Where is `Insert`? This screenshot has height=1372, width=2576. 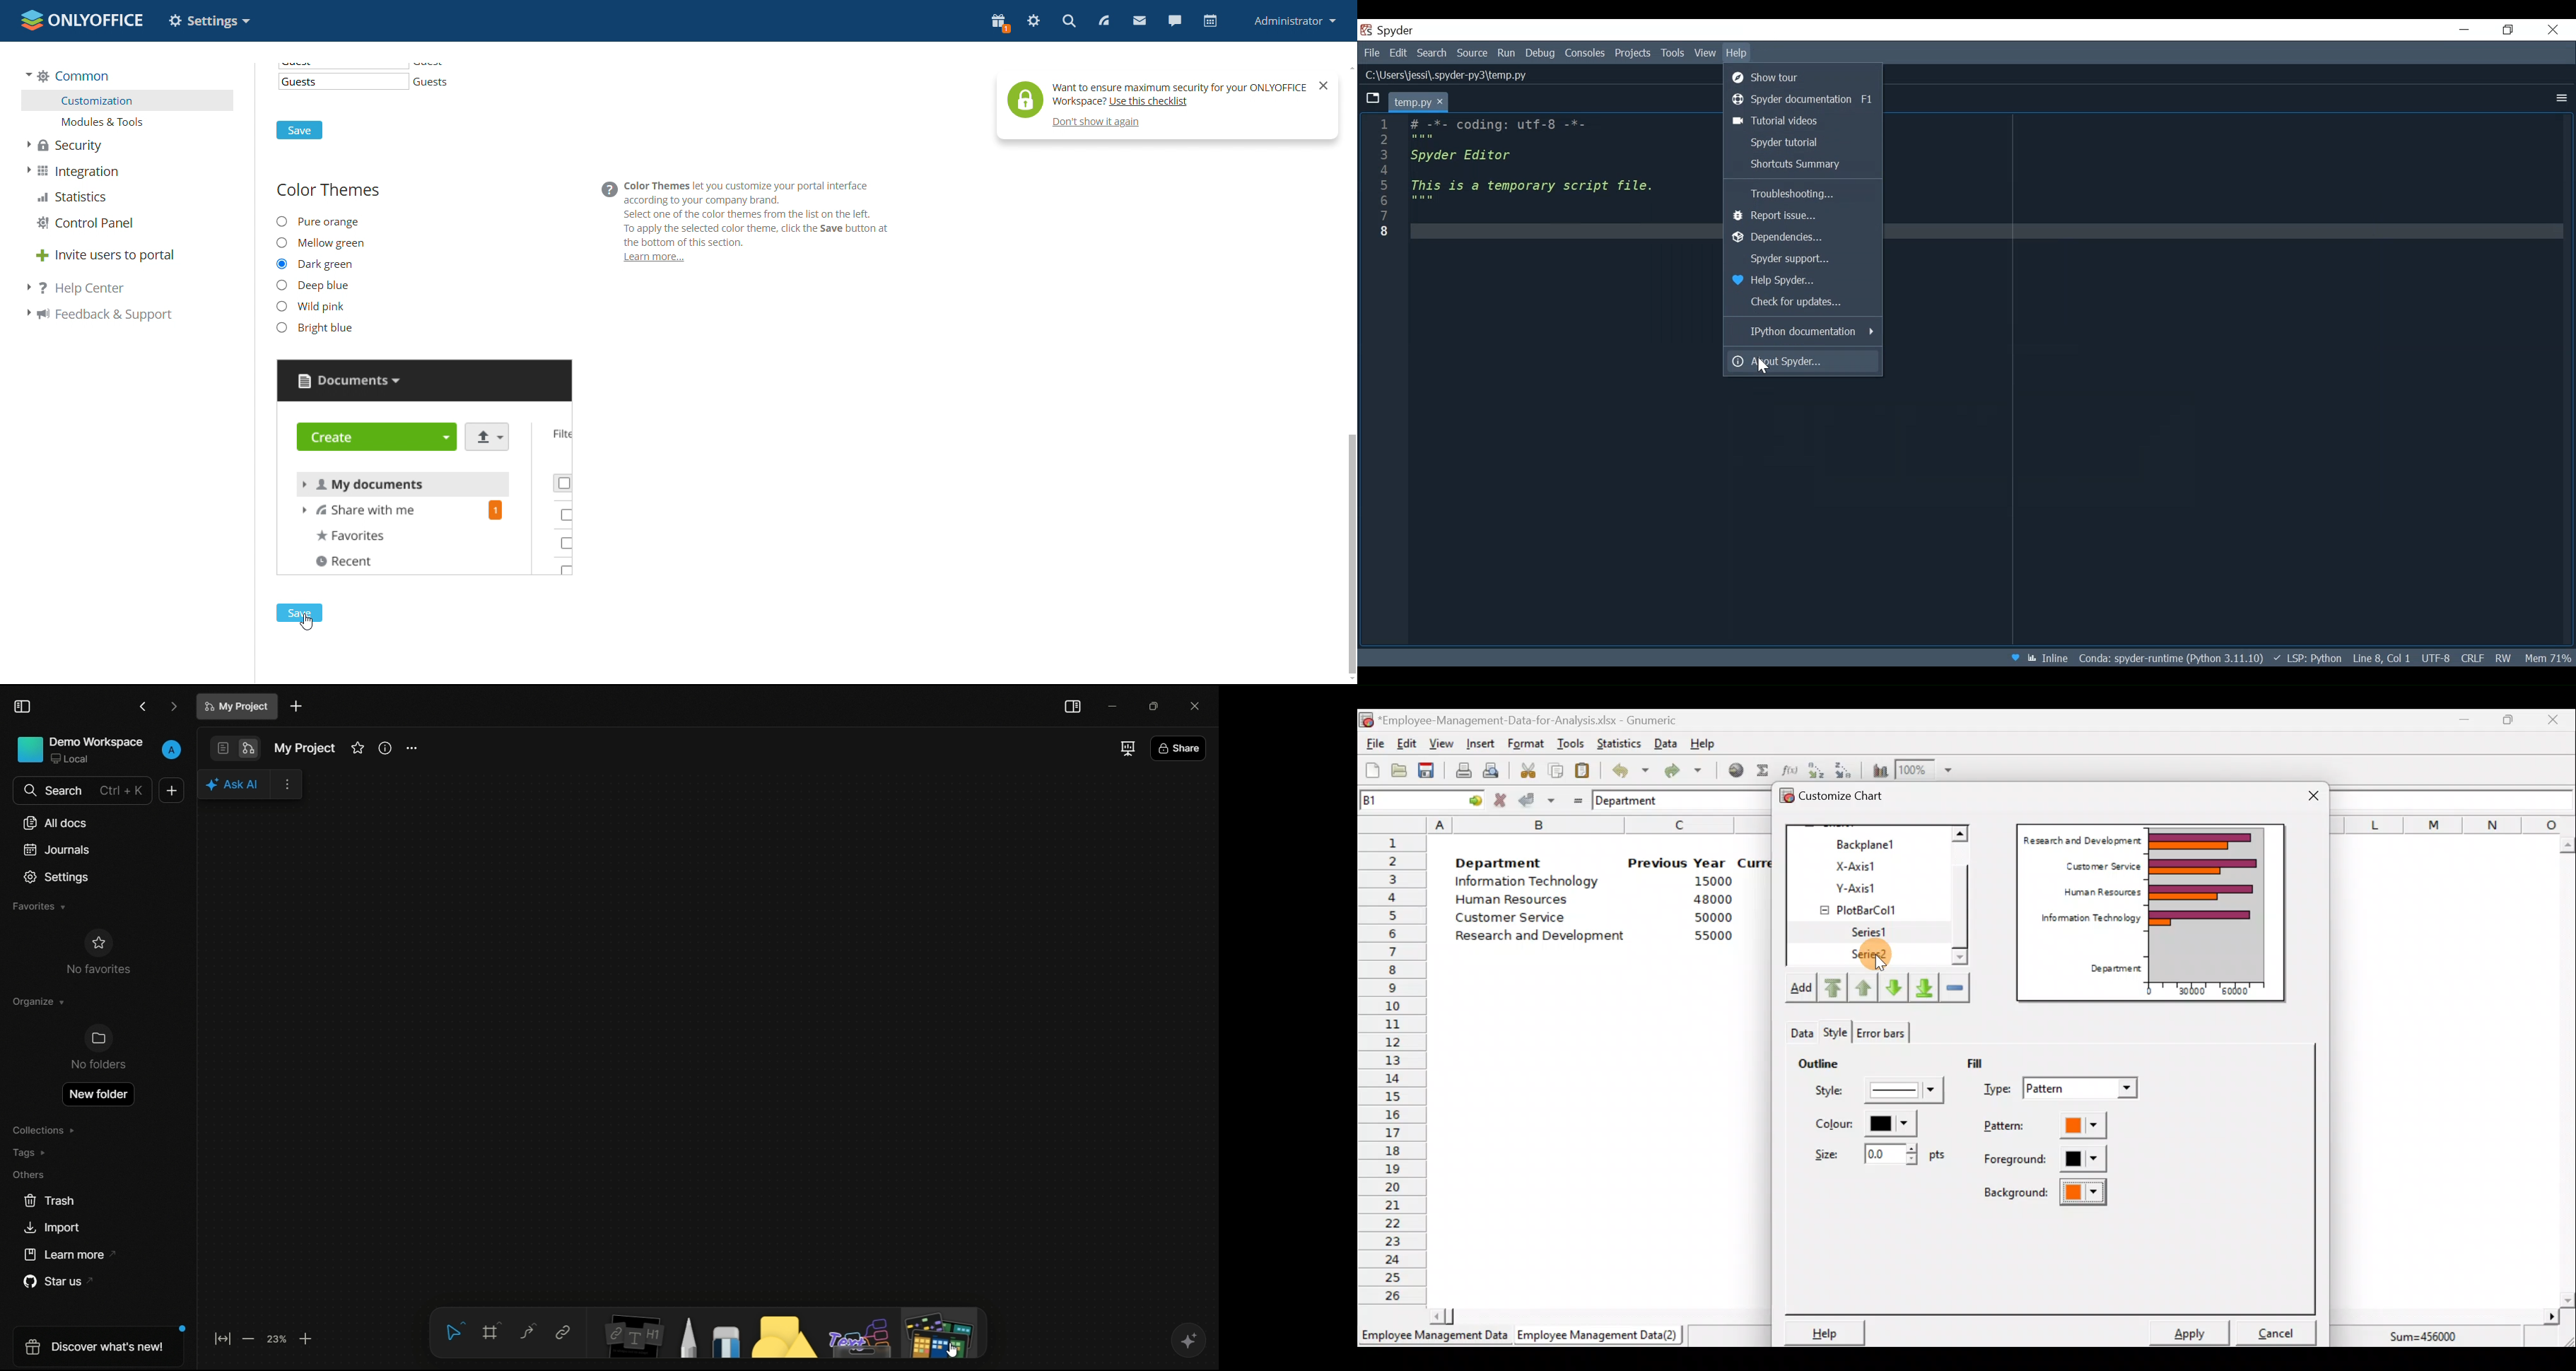 Insert is located at coordinates (1479, 744).